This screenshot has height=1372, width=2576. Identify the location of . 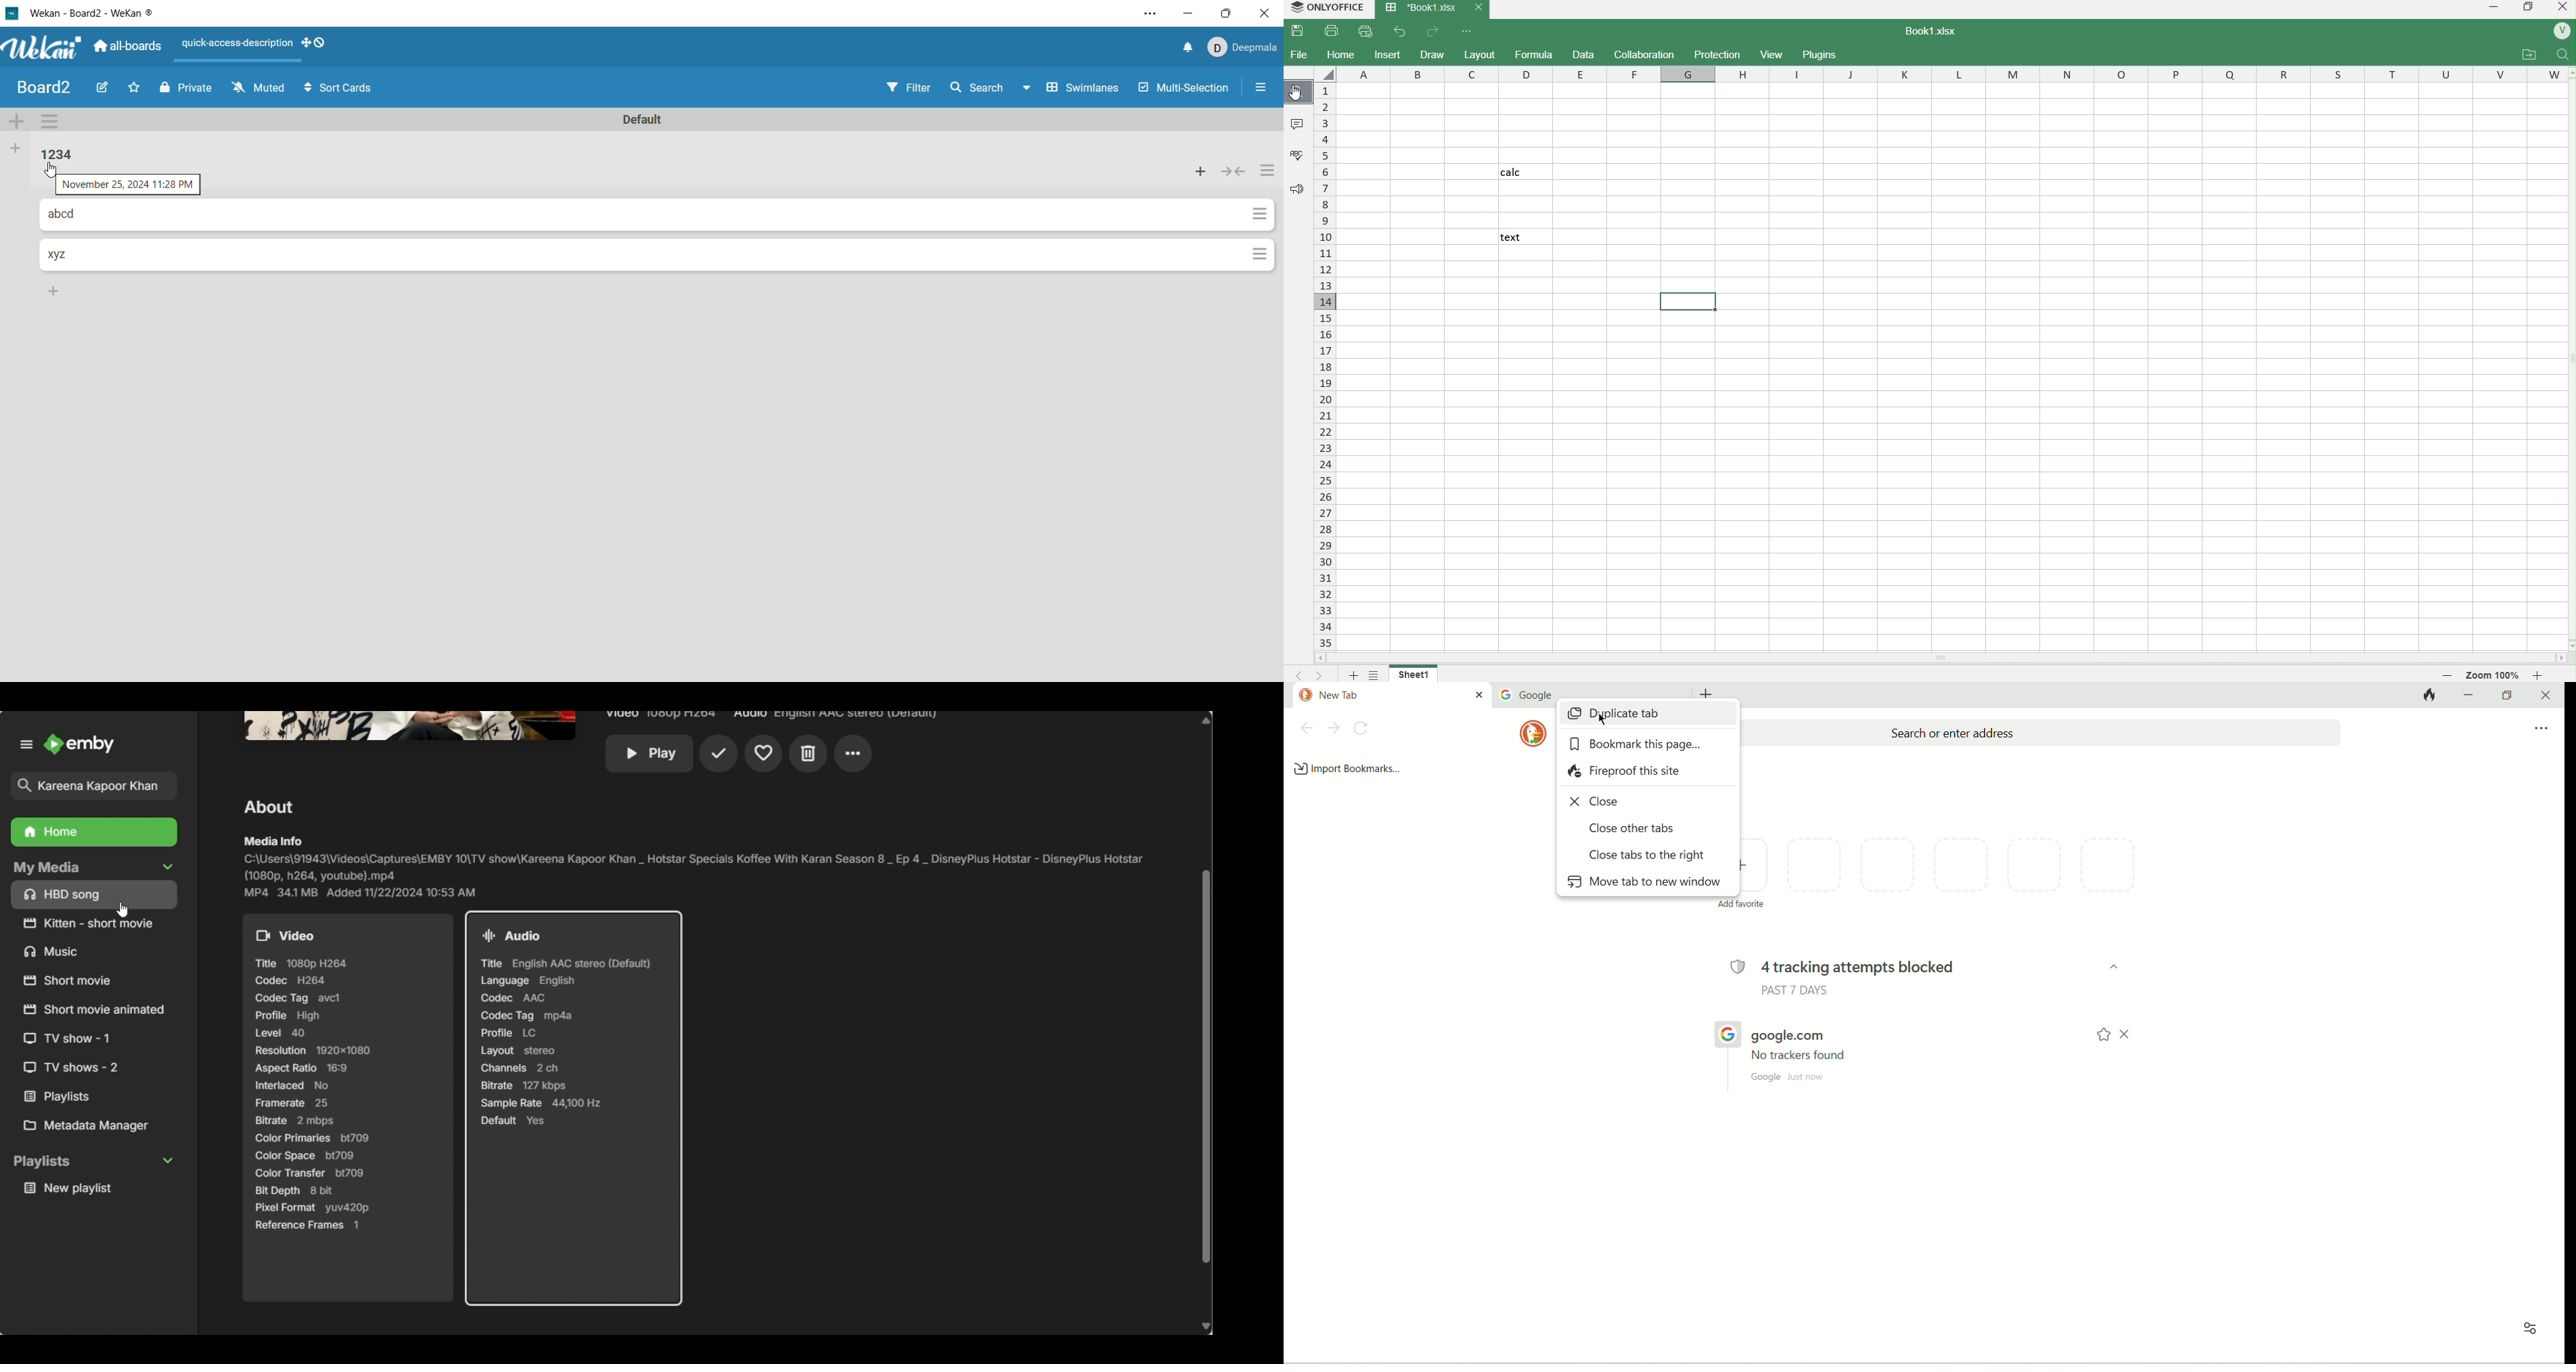
(87, 981).